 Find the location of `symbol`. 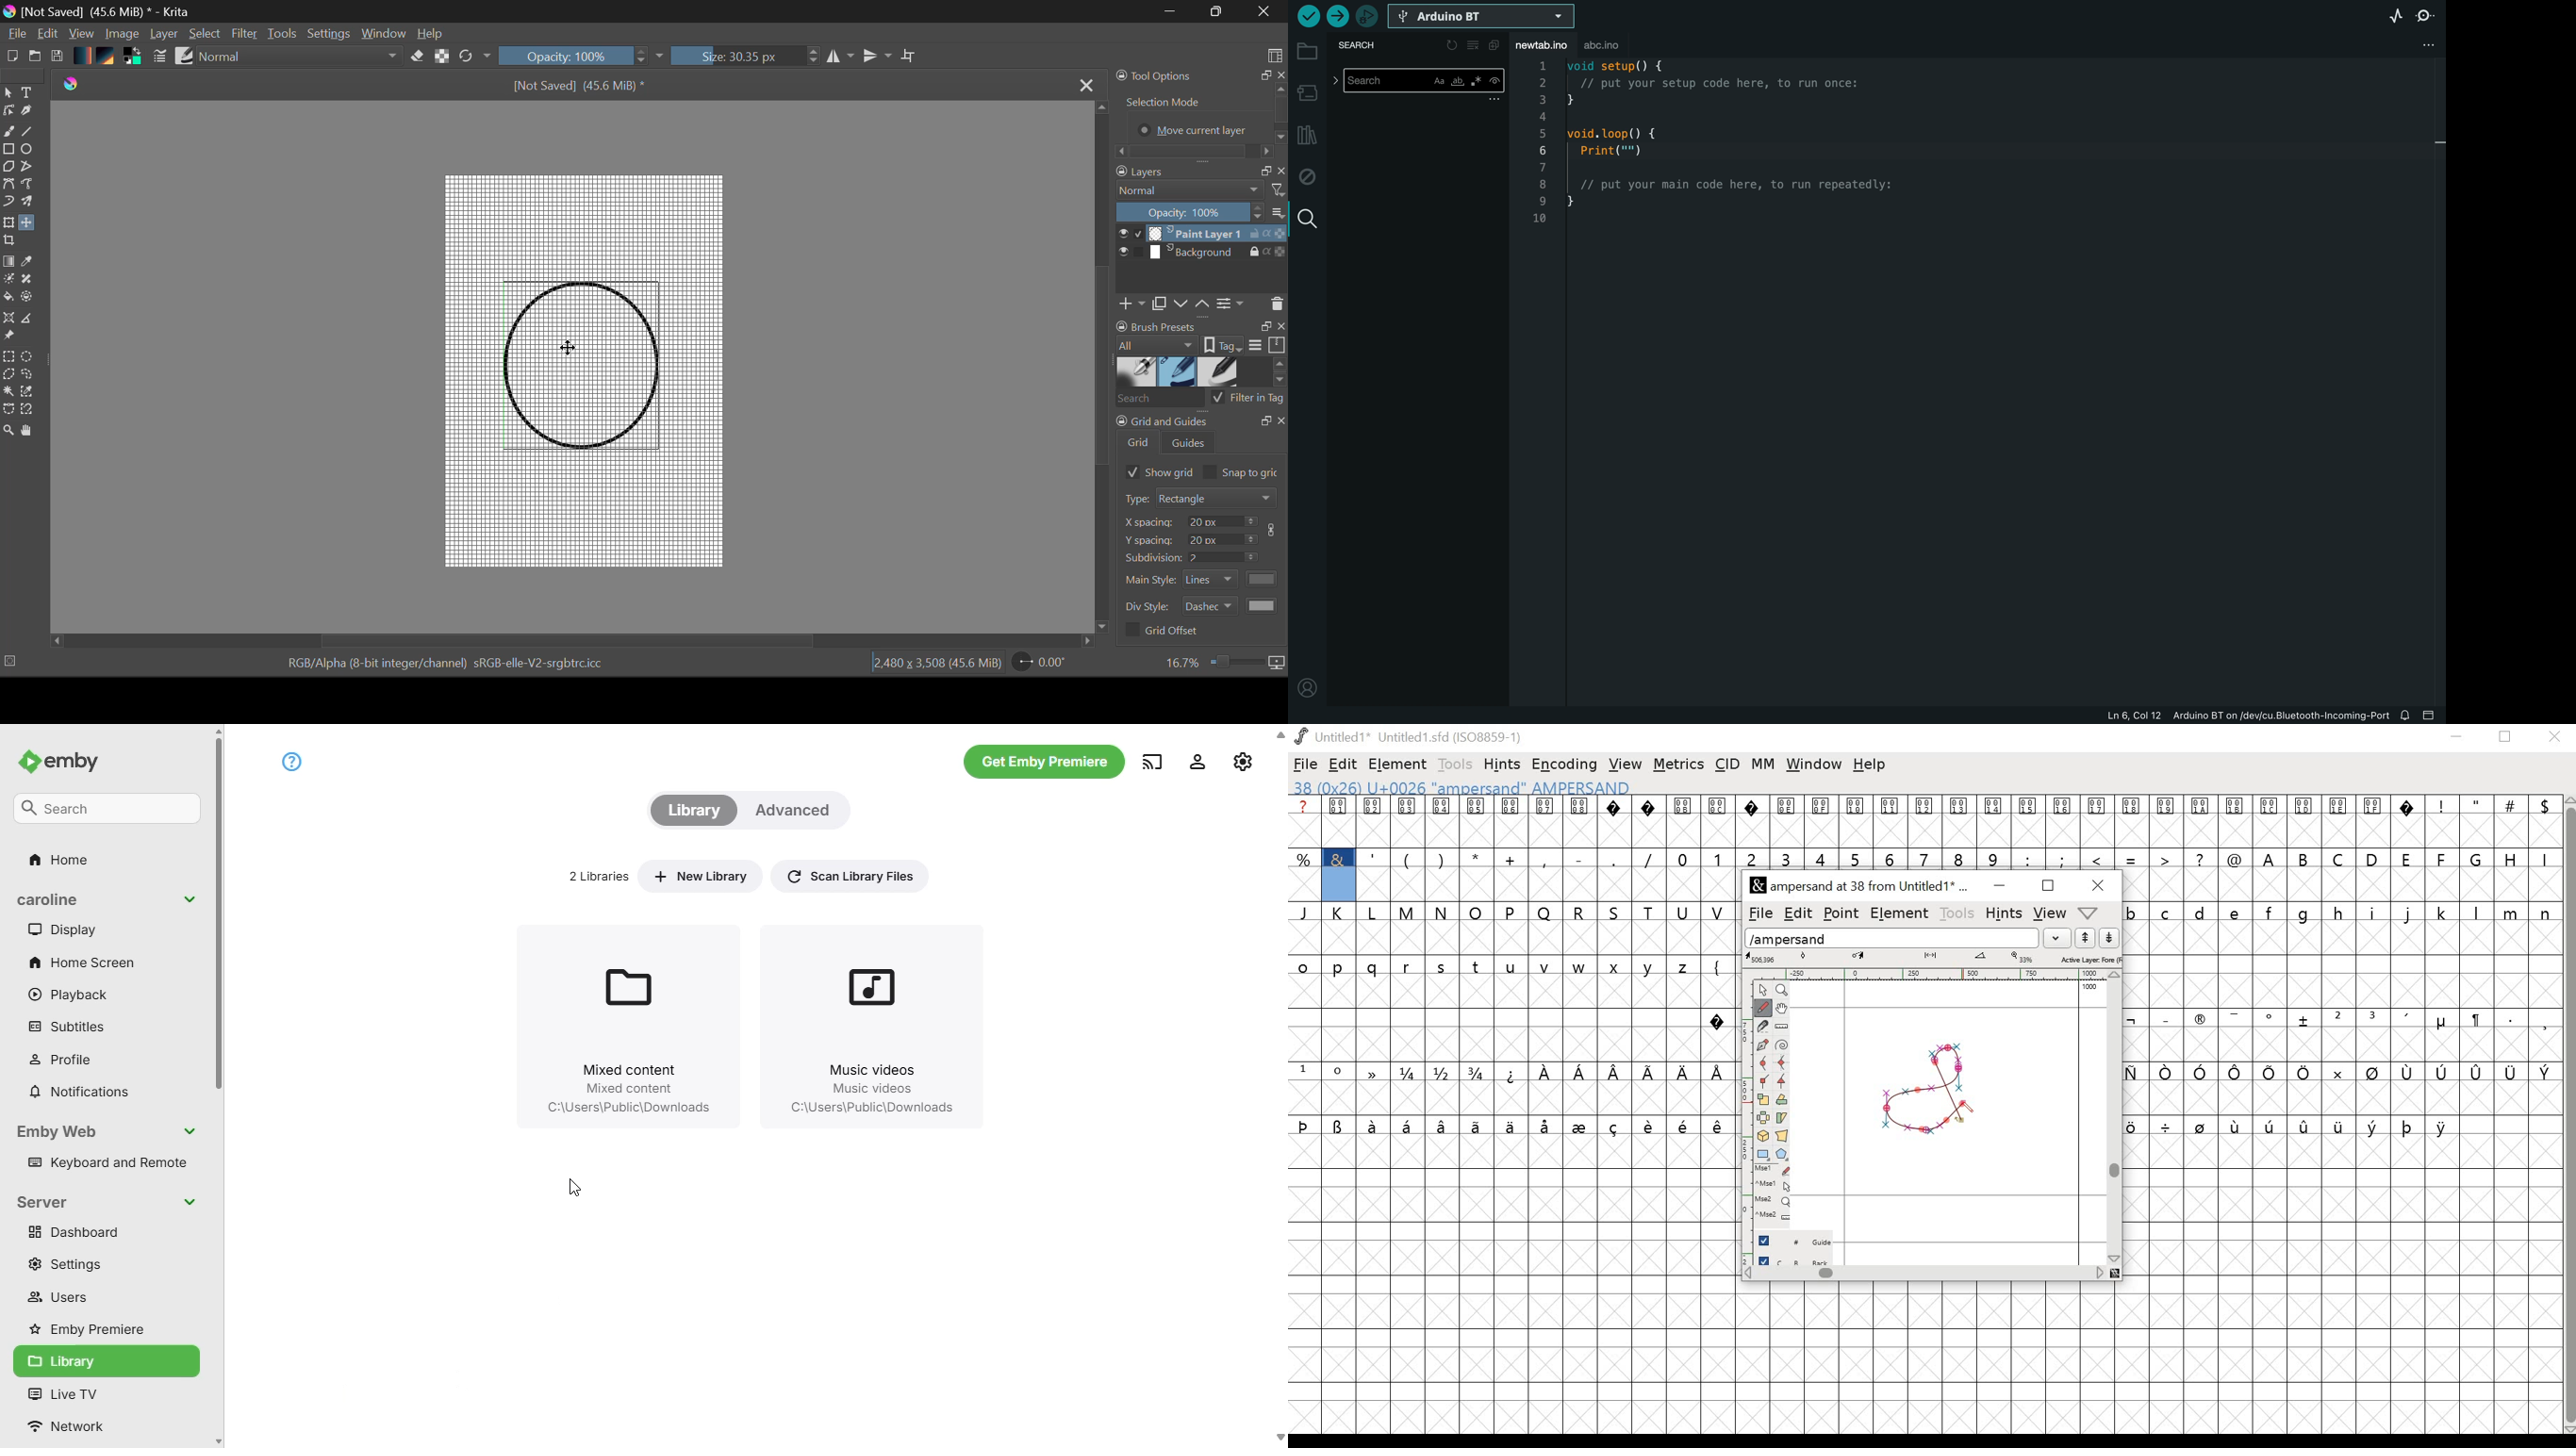

symbol is located at coordinates (1718, 1127).